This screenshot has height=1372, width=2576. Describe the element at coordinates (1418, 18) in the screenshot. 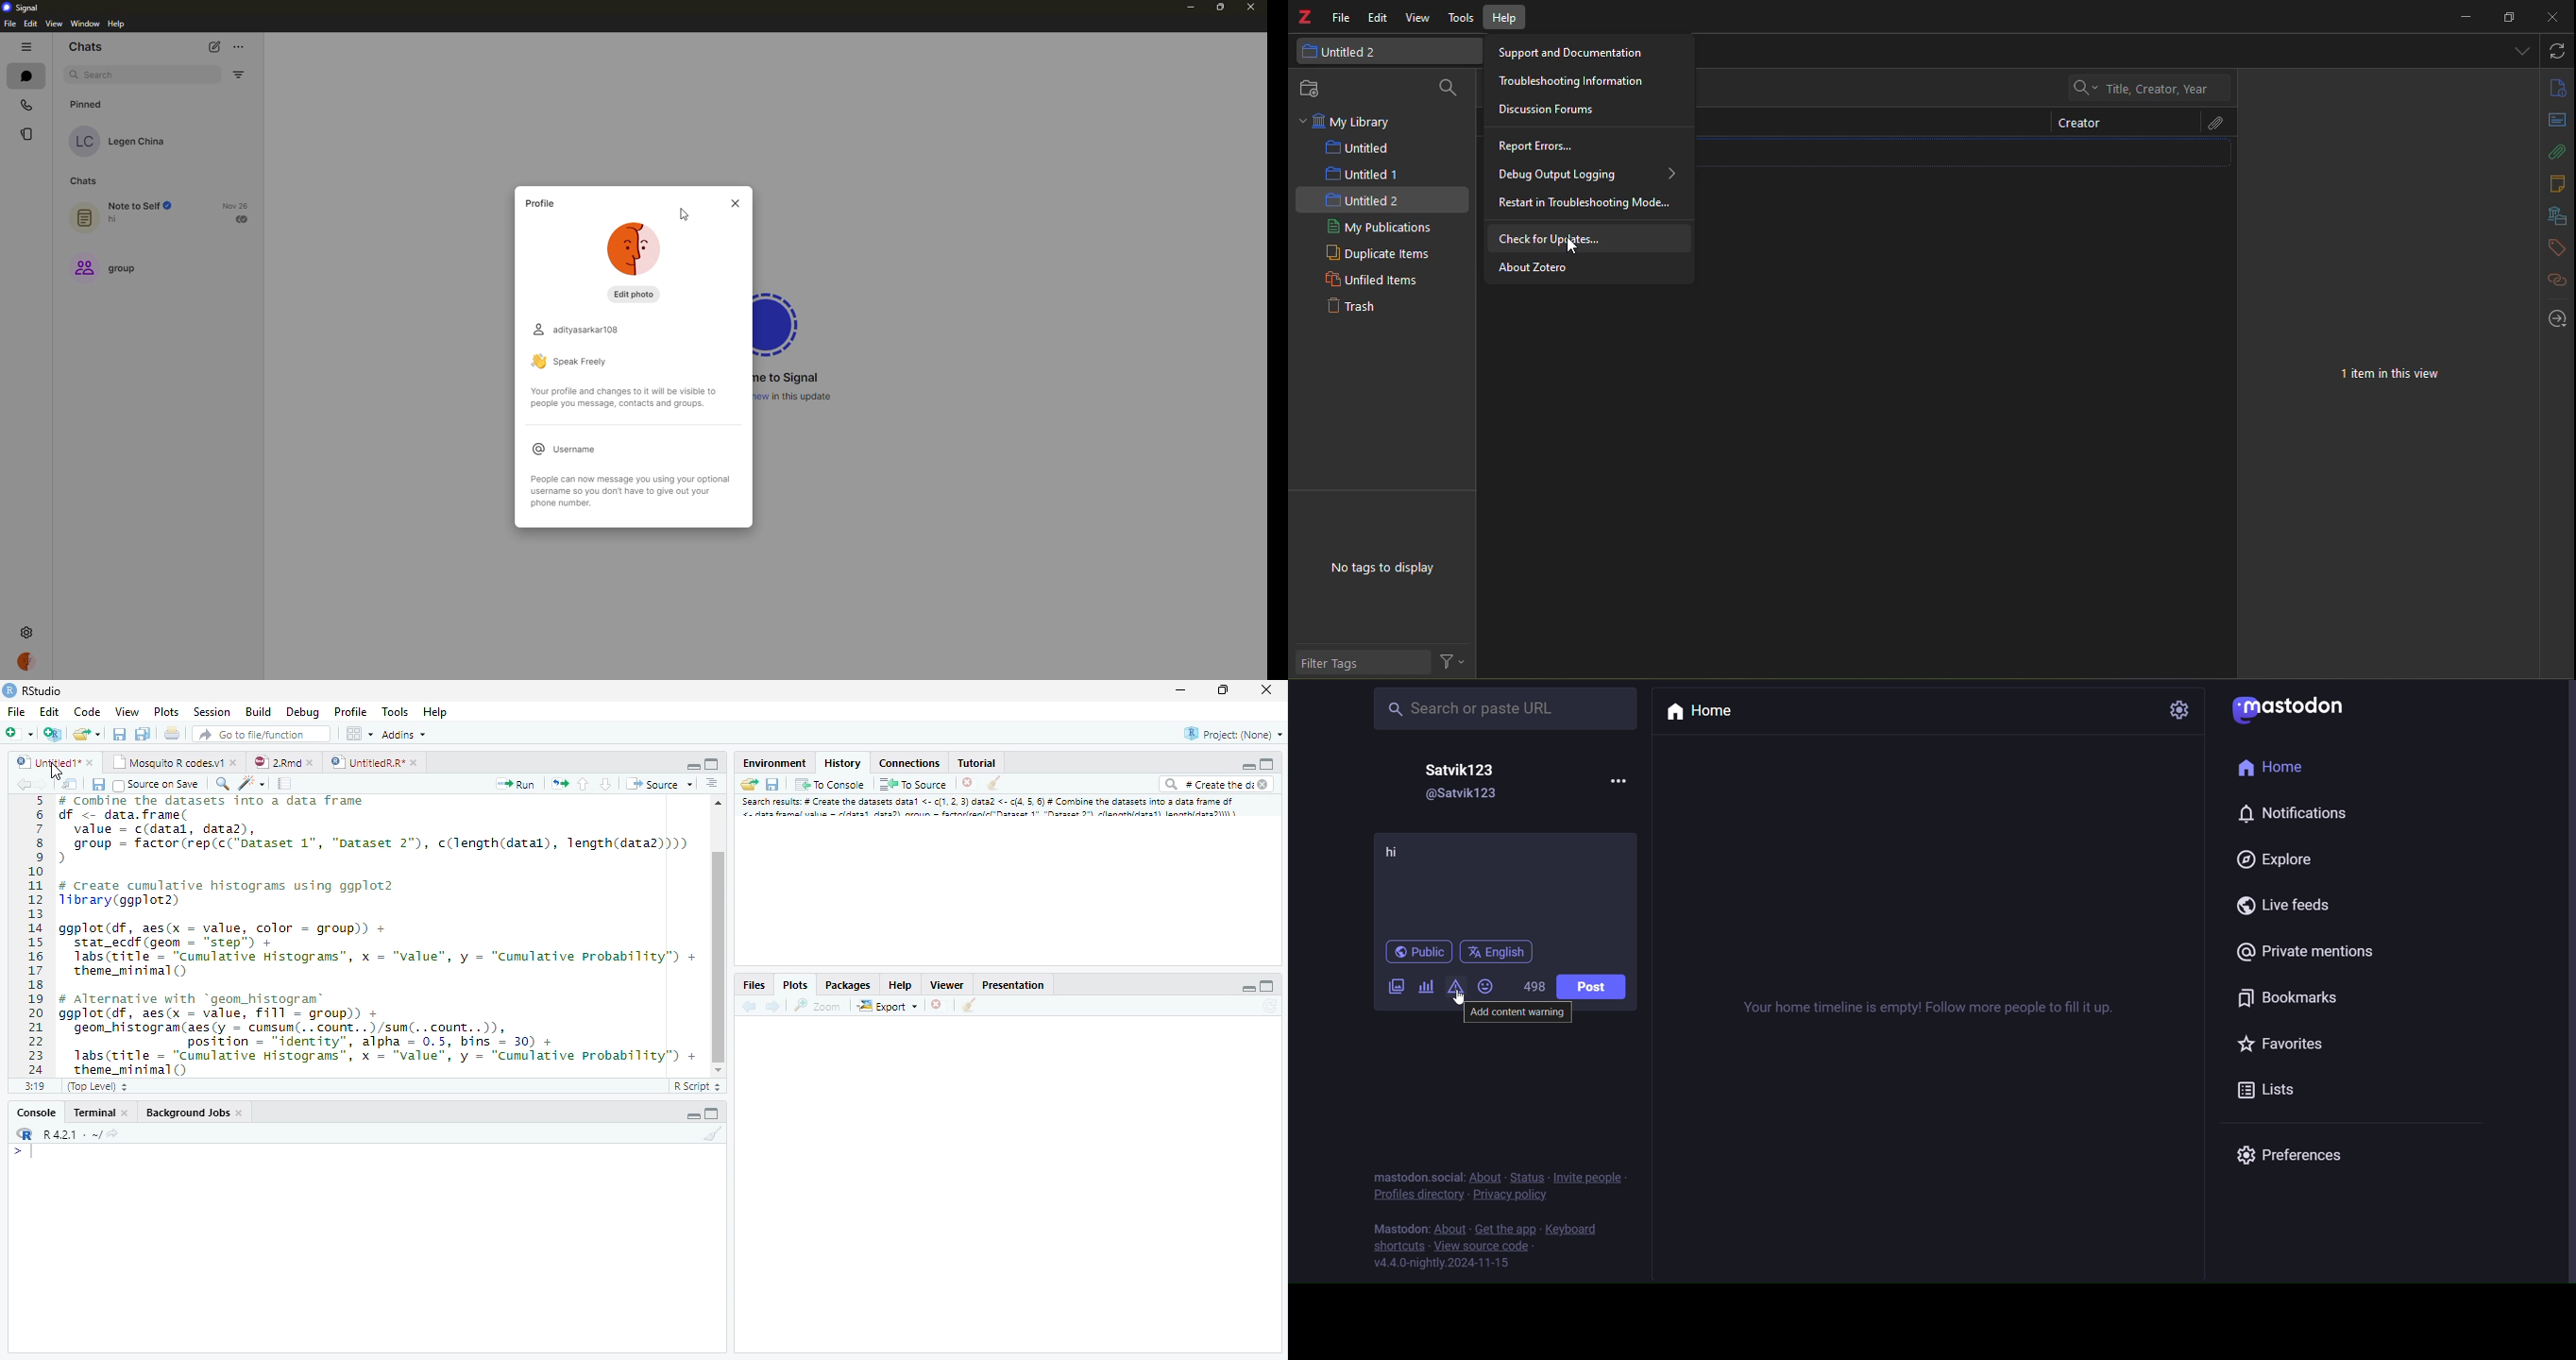

I see `view` at that location.